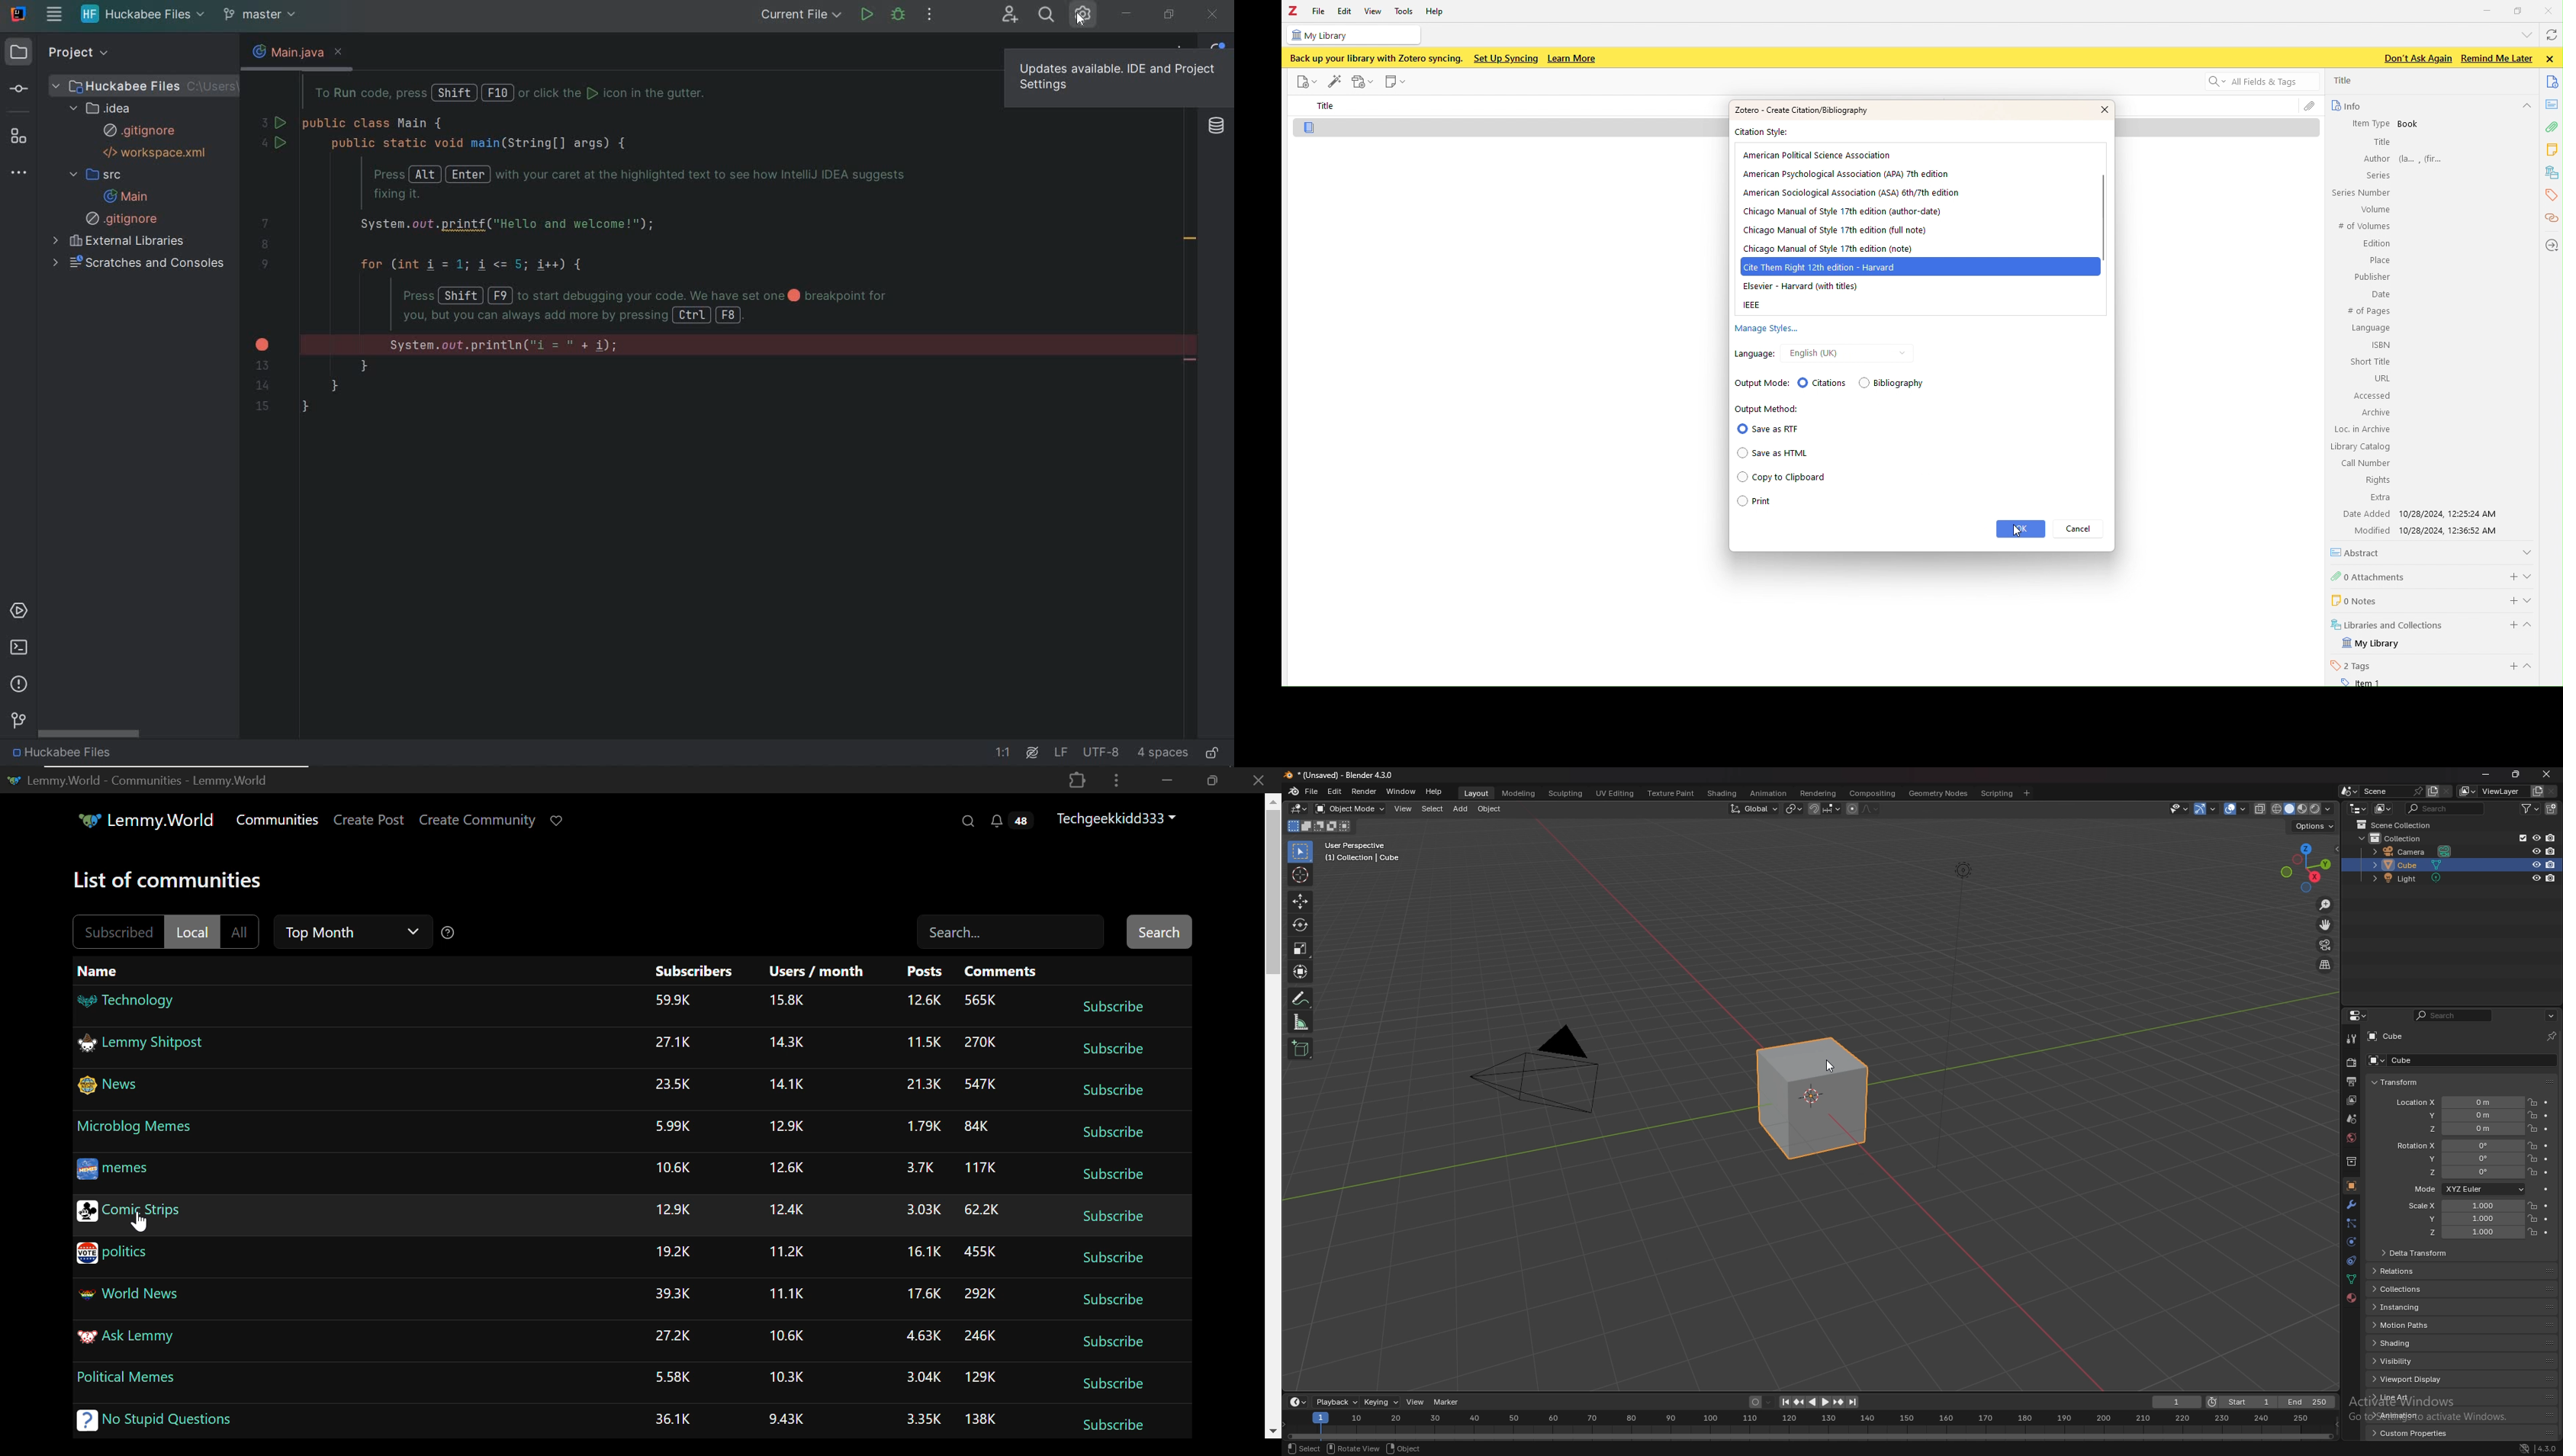  What do you see at coordinates (1827, 267) in the screenshot?
I see `Bl Cite Them Right 12th edition - Harvard` at bounding box center [1827, 267].